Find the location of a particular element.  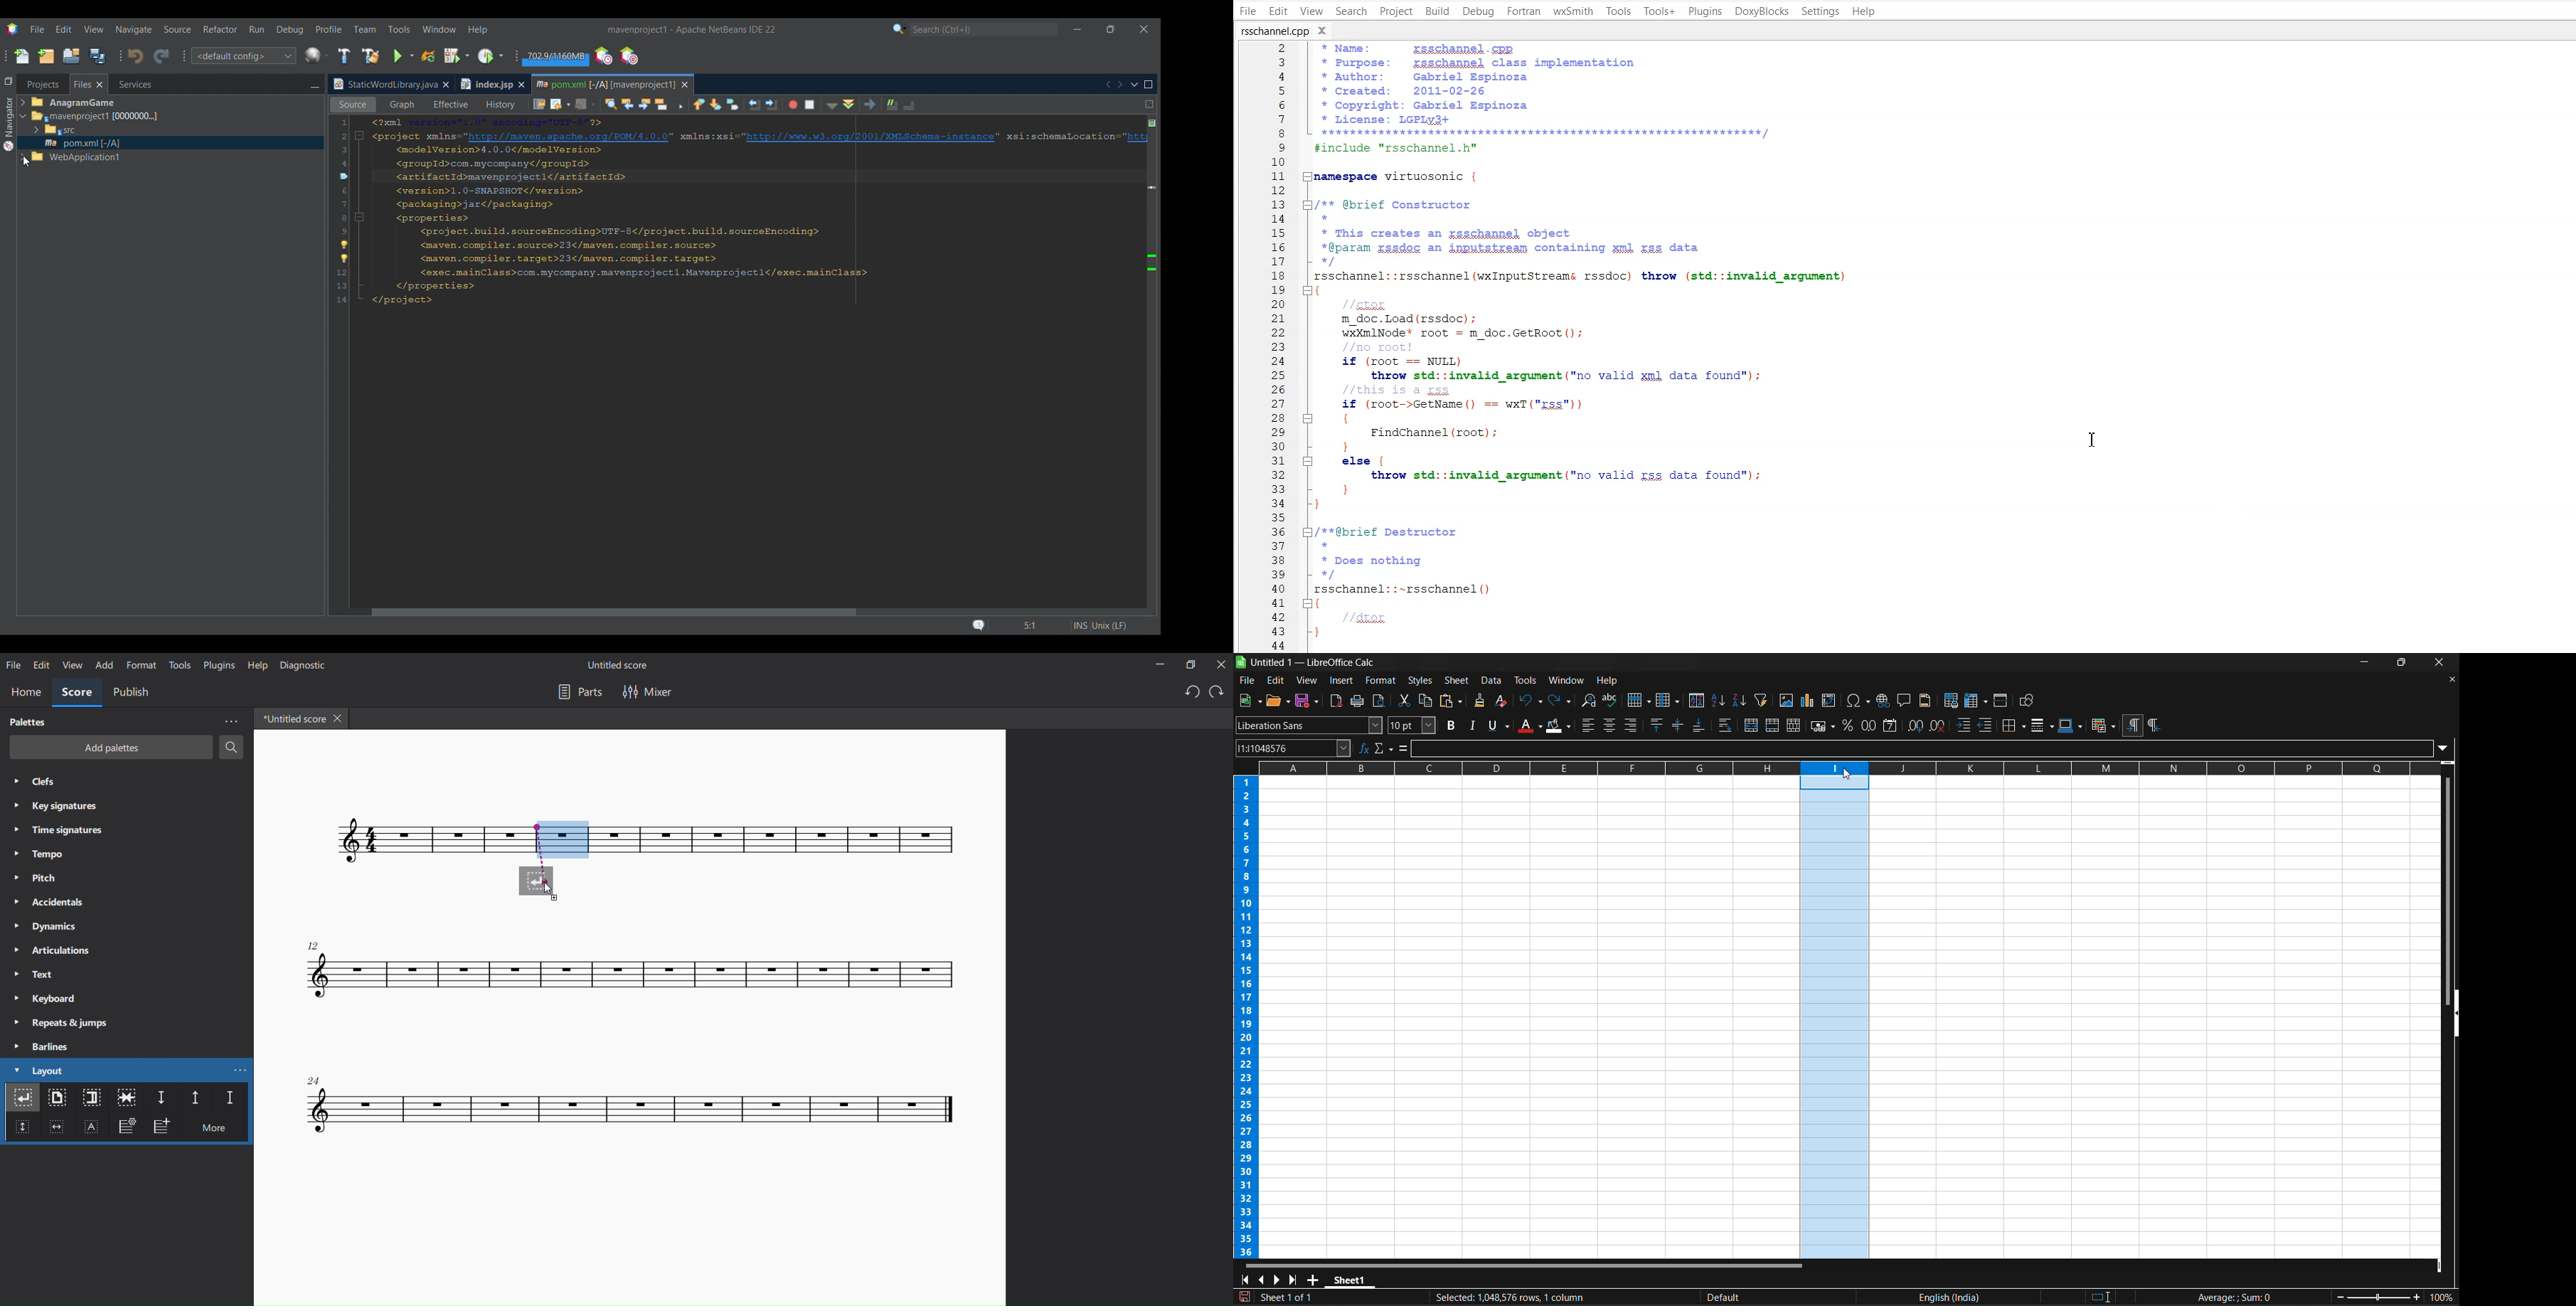

zoom factor is located at coordinates (2391, 1296).